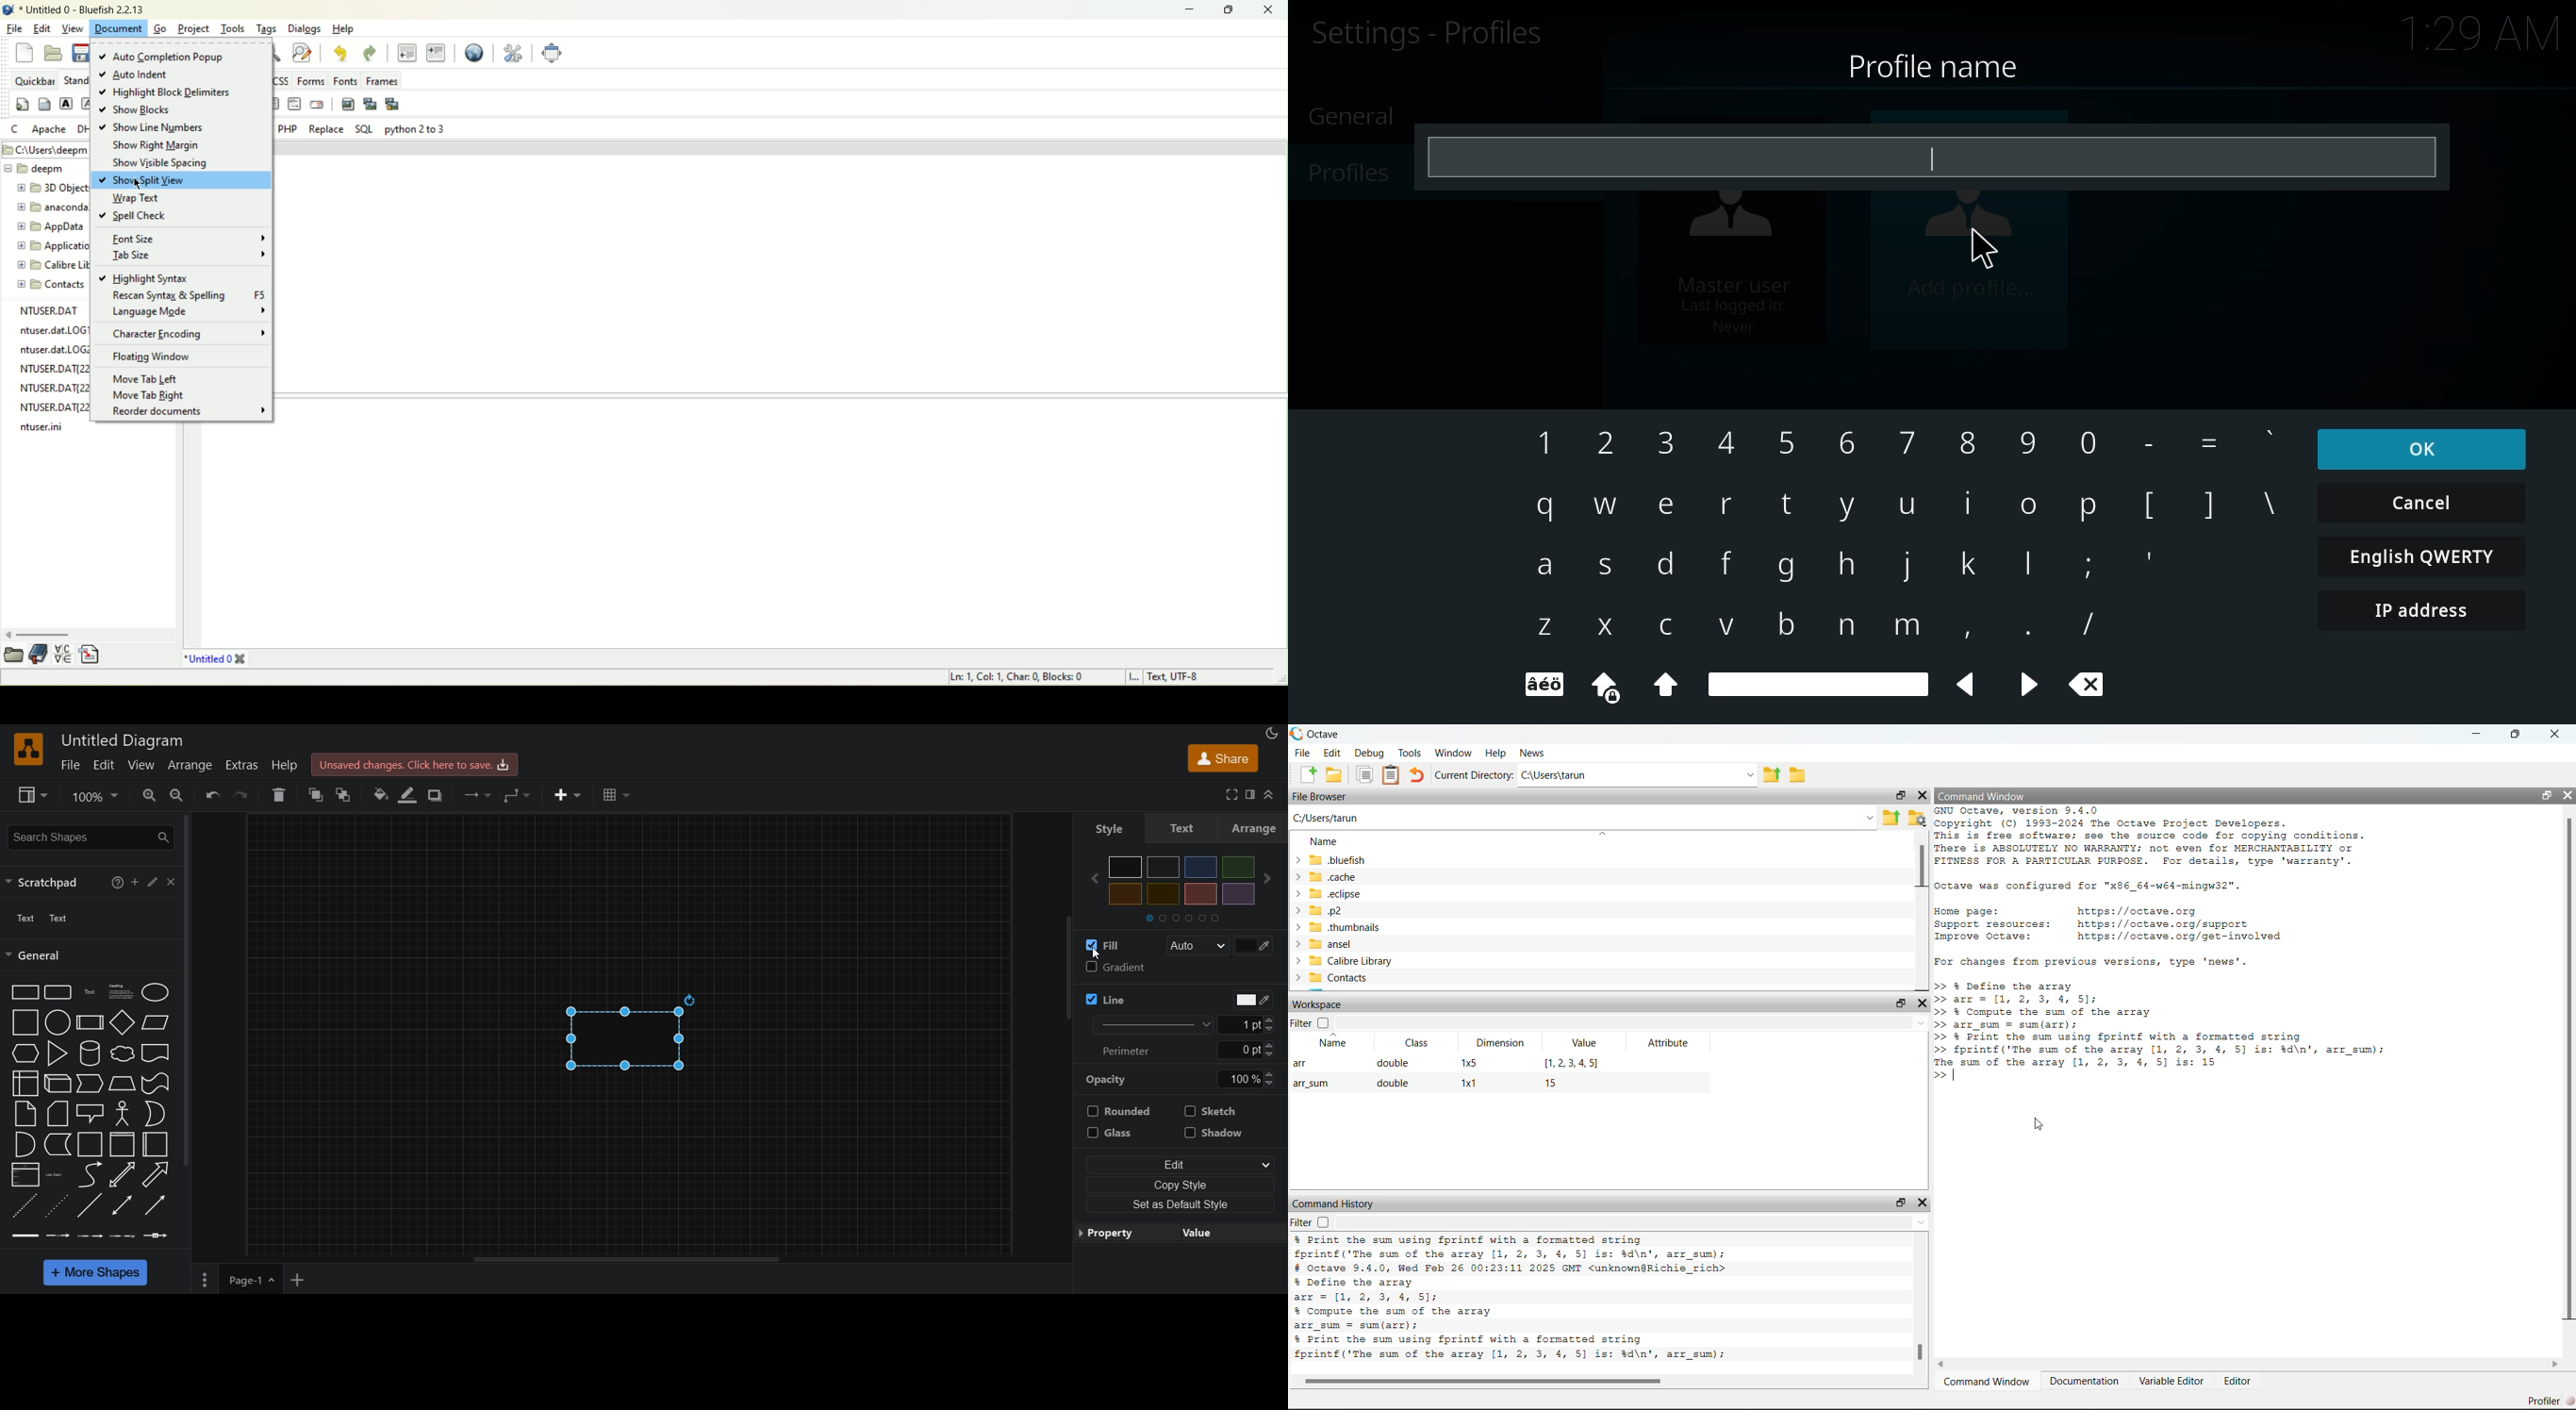  What do you see at coordinates (1843, 628) in the screenshot?
I see `n` at bounding box center [1843, 628].